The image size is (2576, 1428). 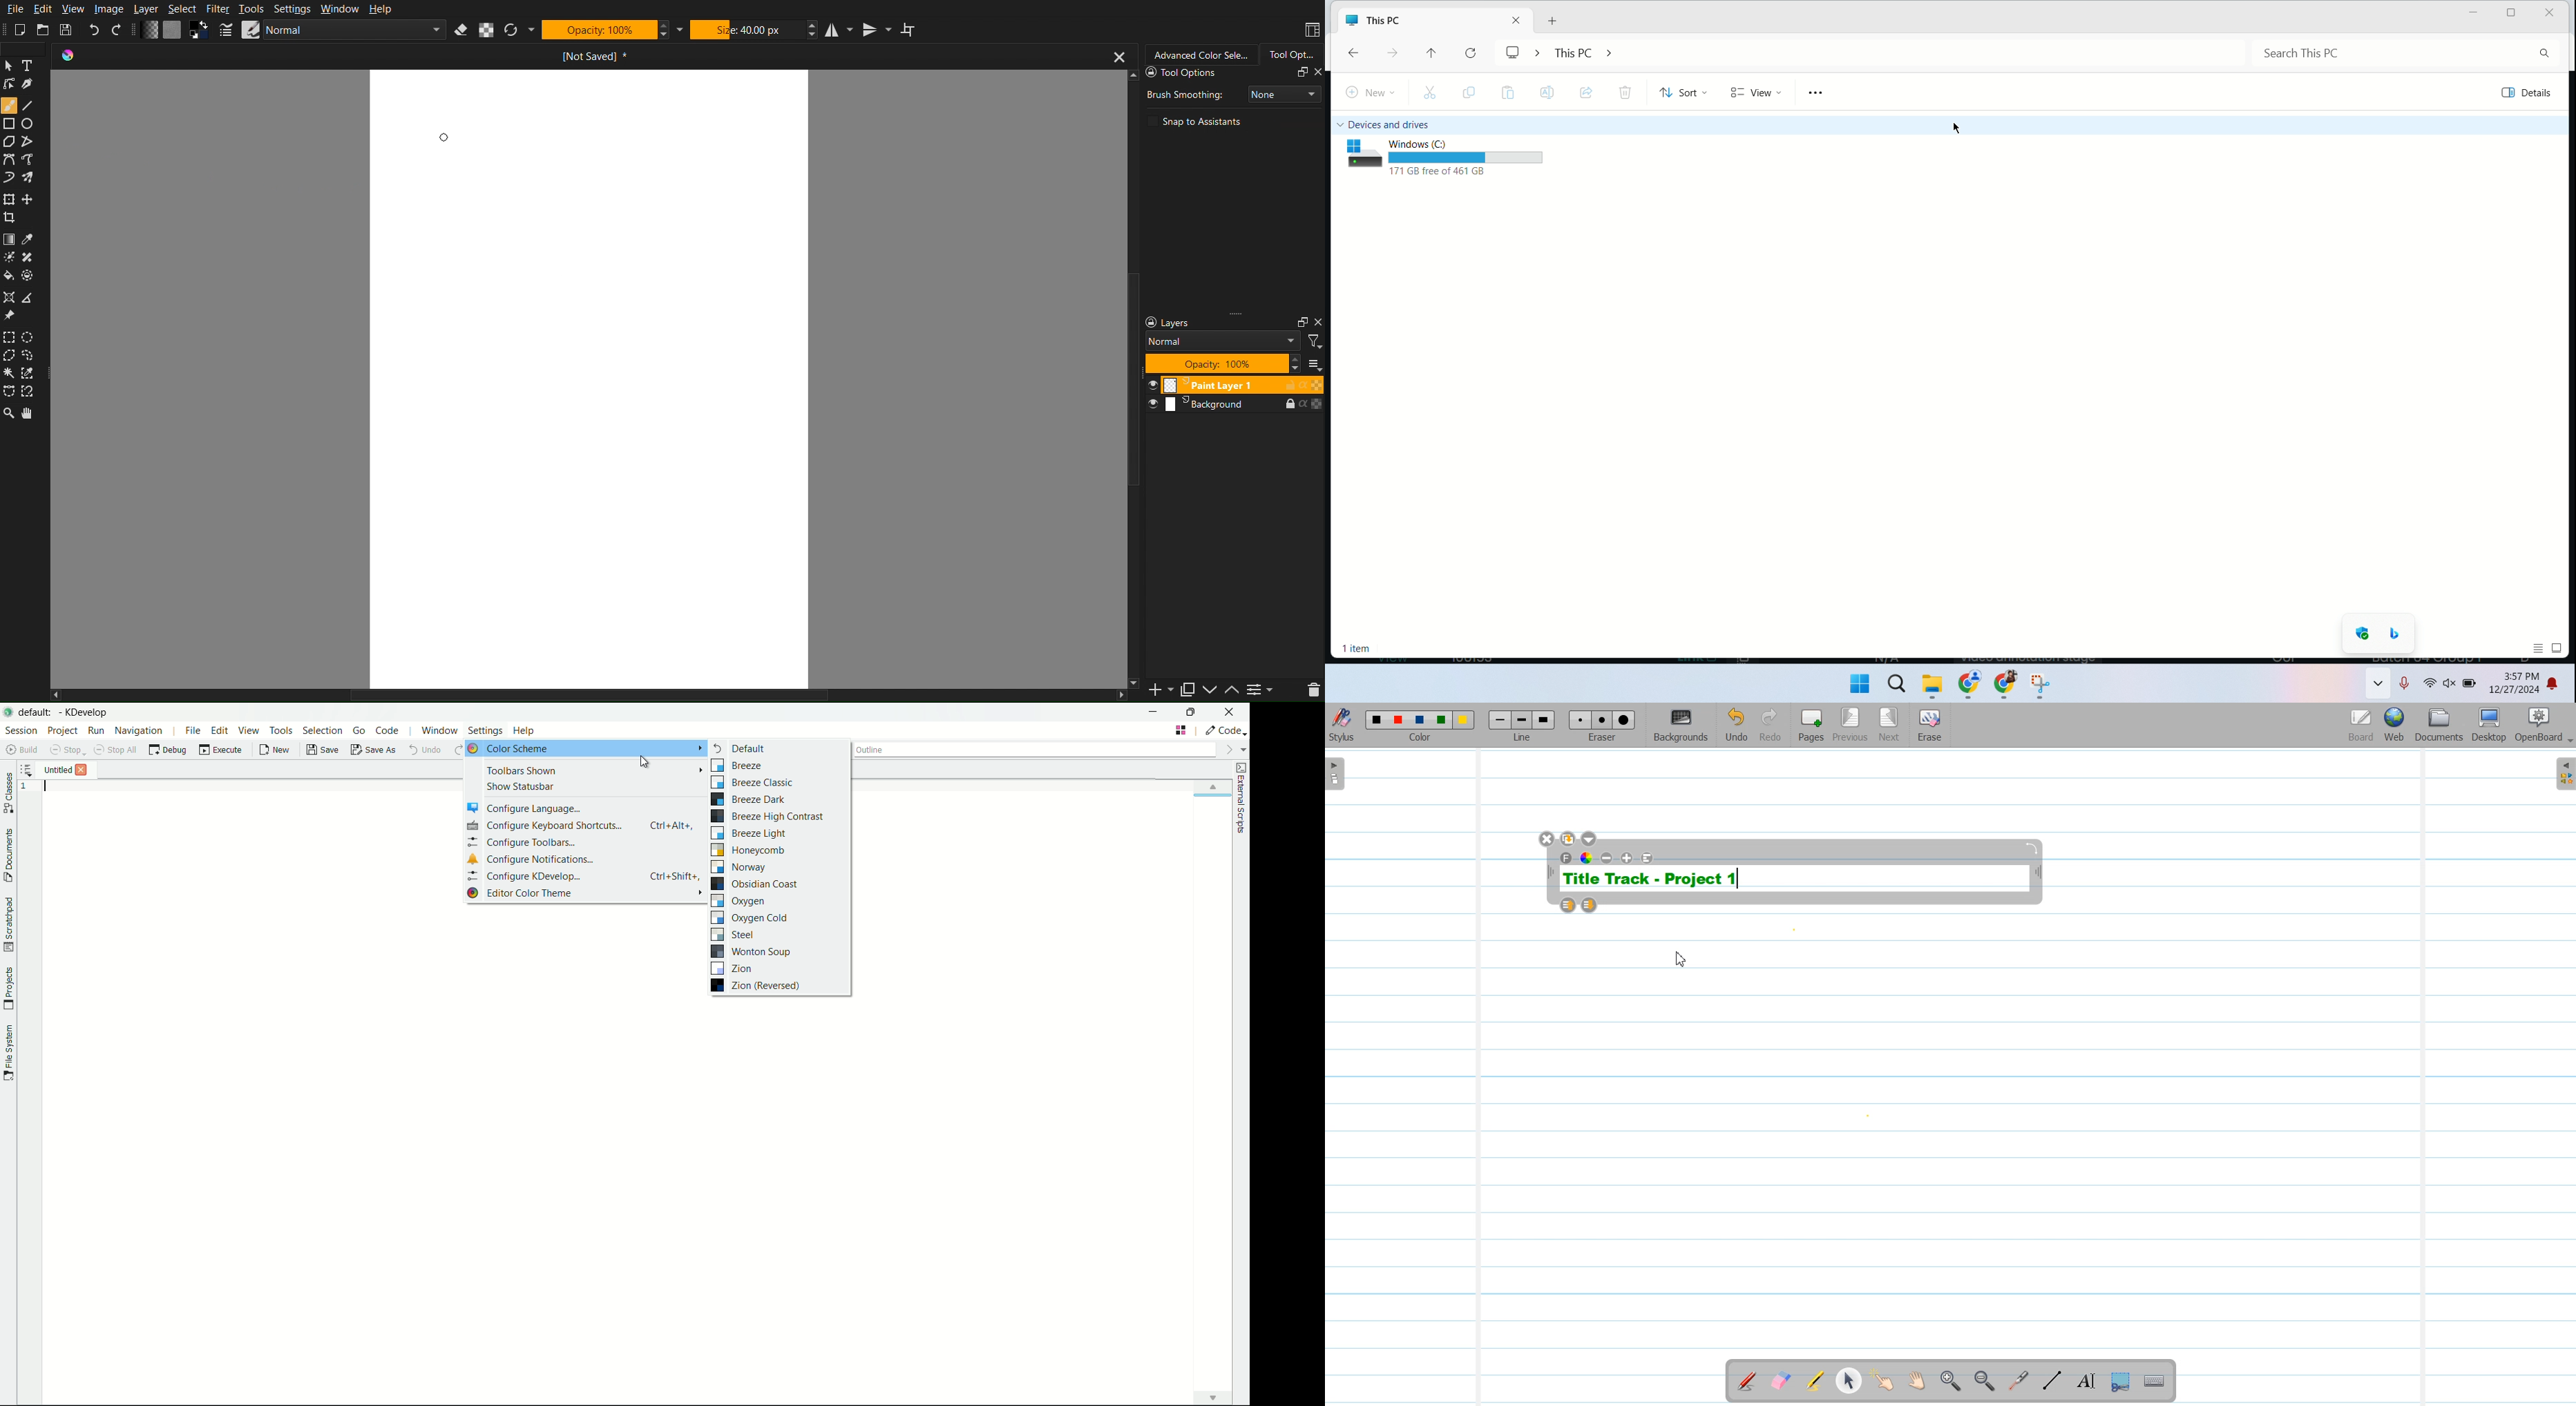 What do you see at coordinates (115, 750) in the screenshot?
I see `stop  all` at bounding box center [115, 750].